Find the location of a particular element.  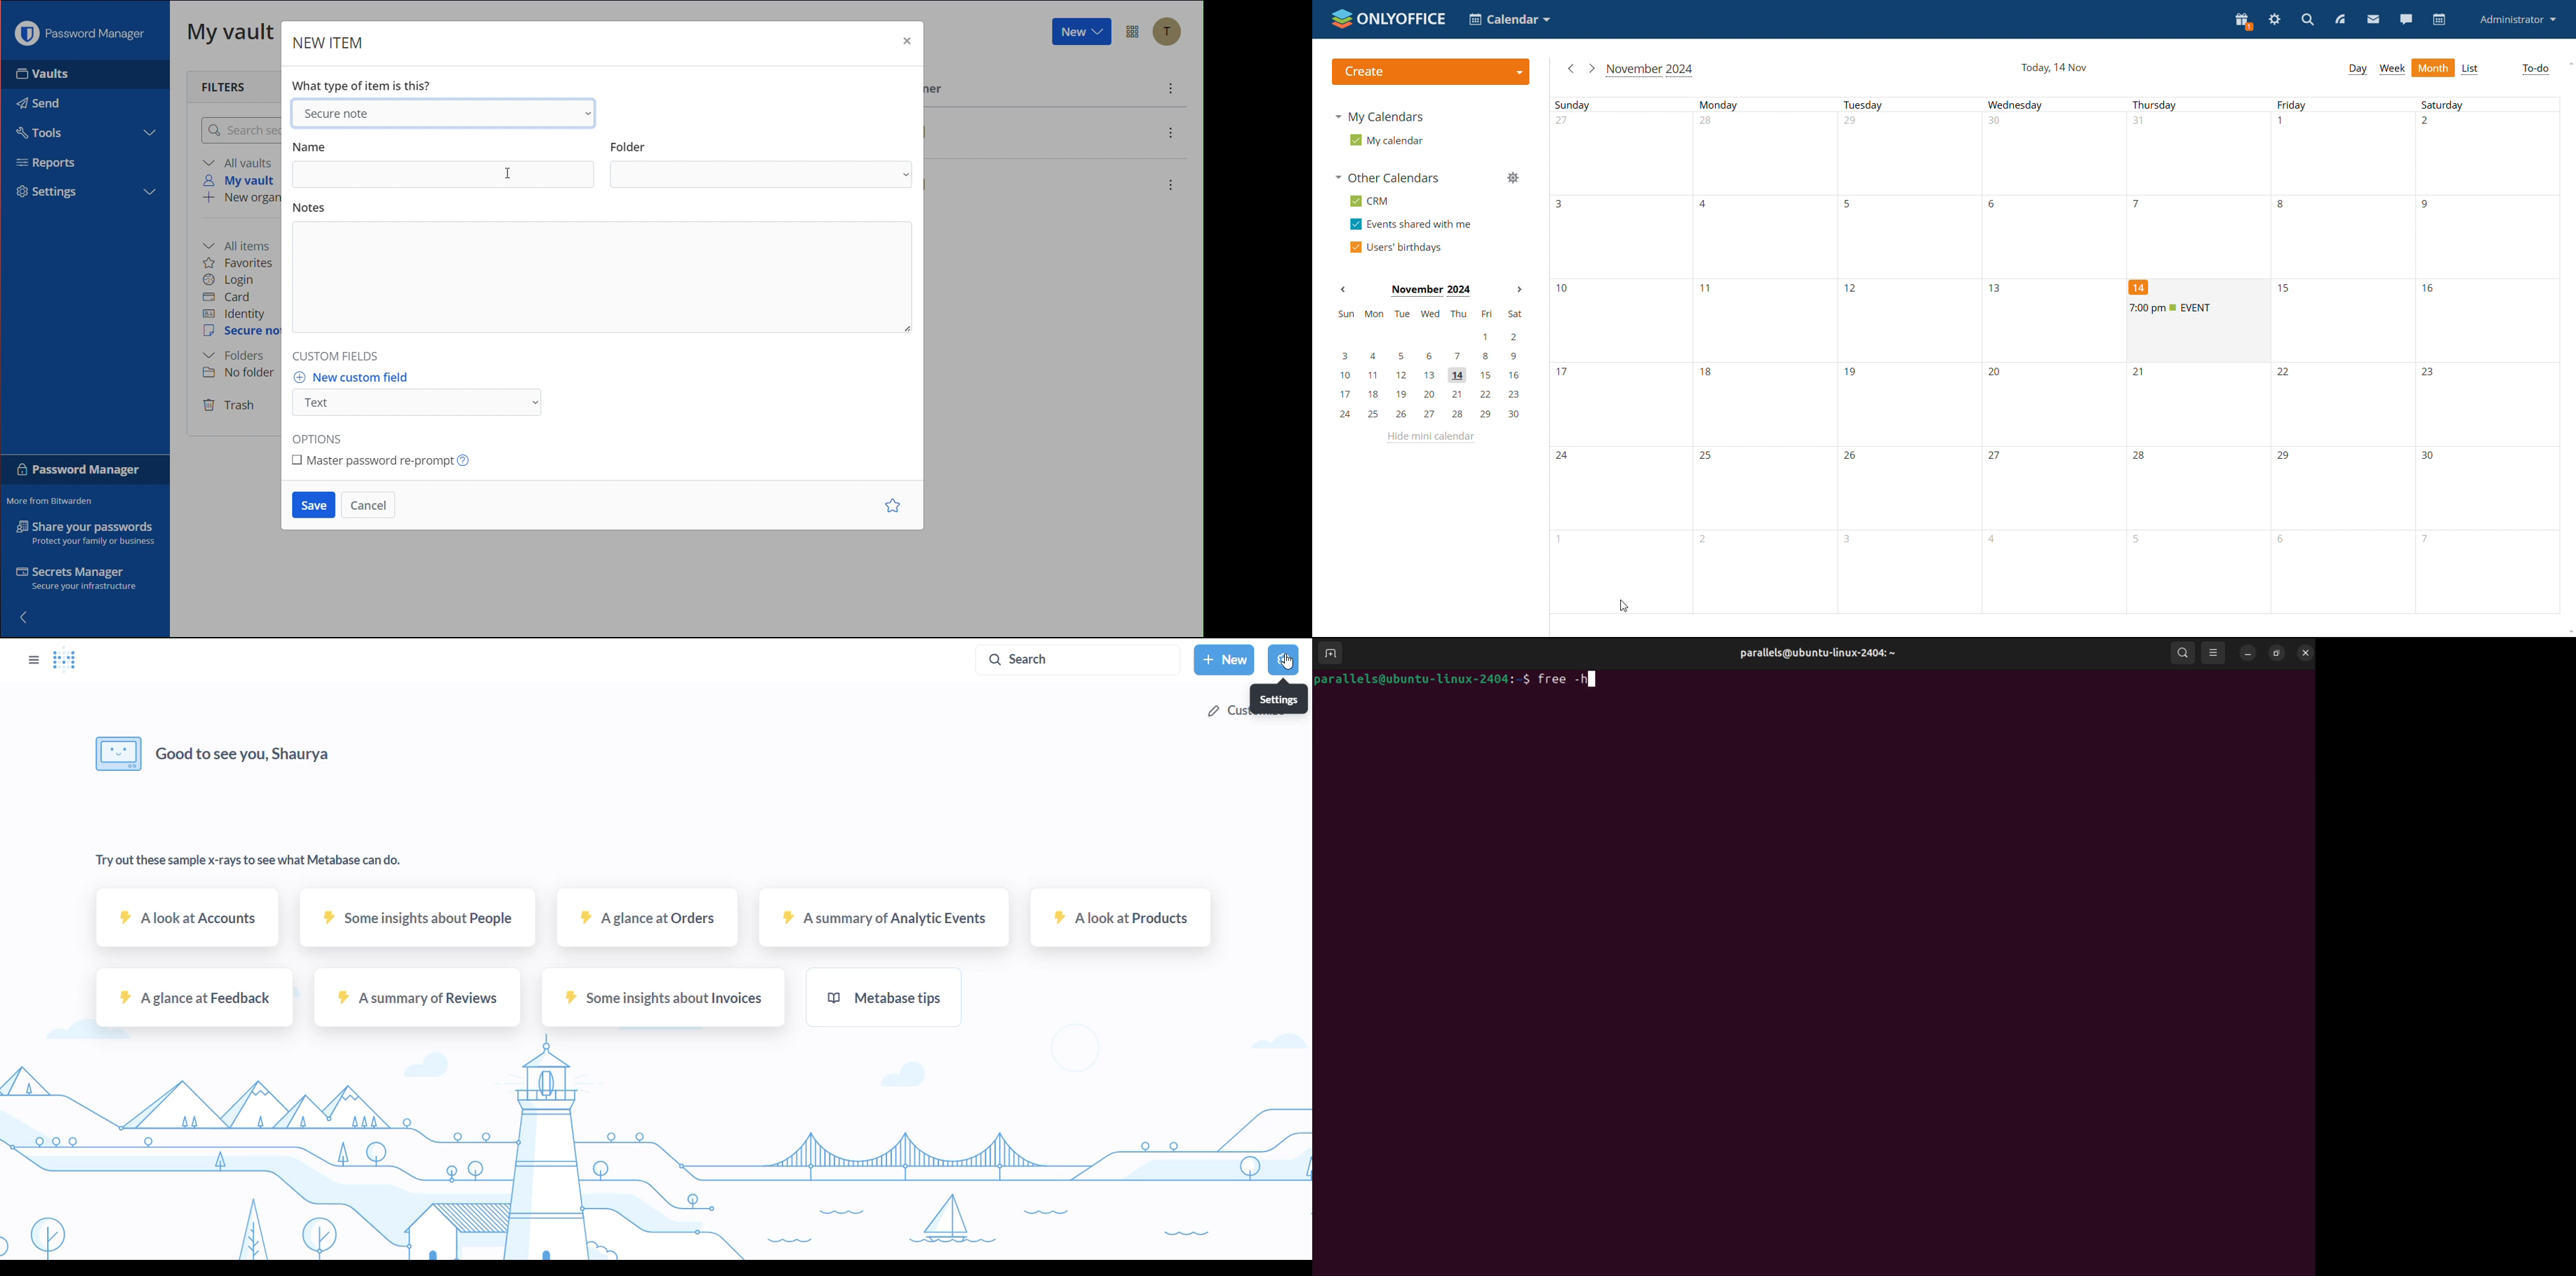

Trash is located at coordinates (231, 406).